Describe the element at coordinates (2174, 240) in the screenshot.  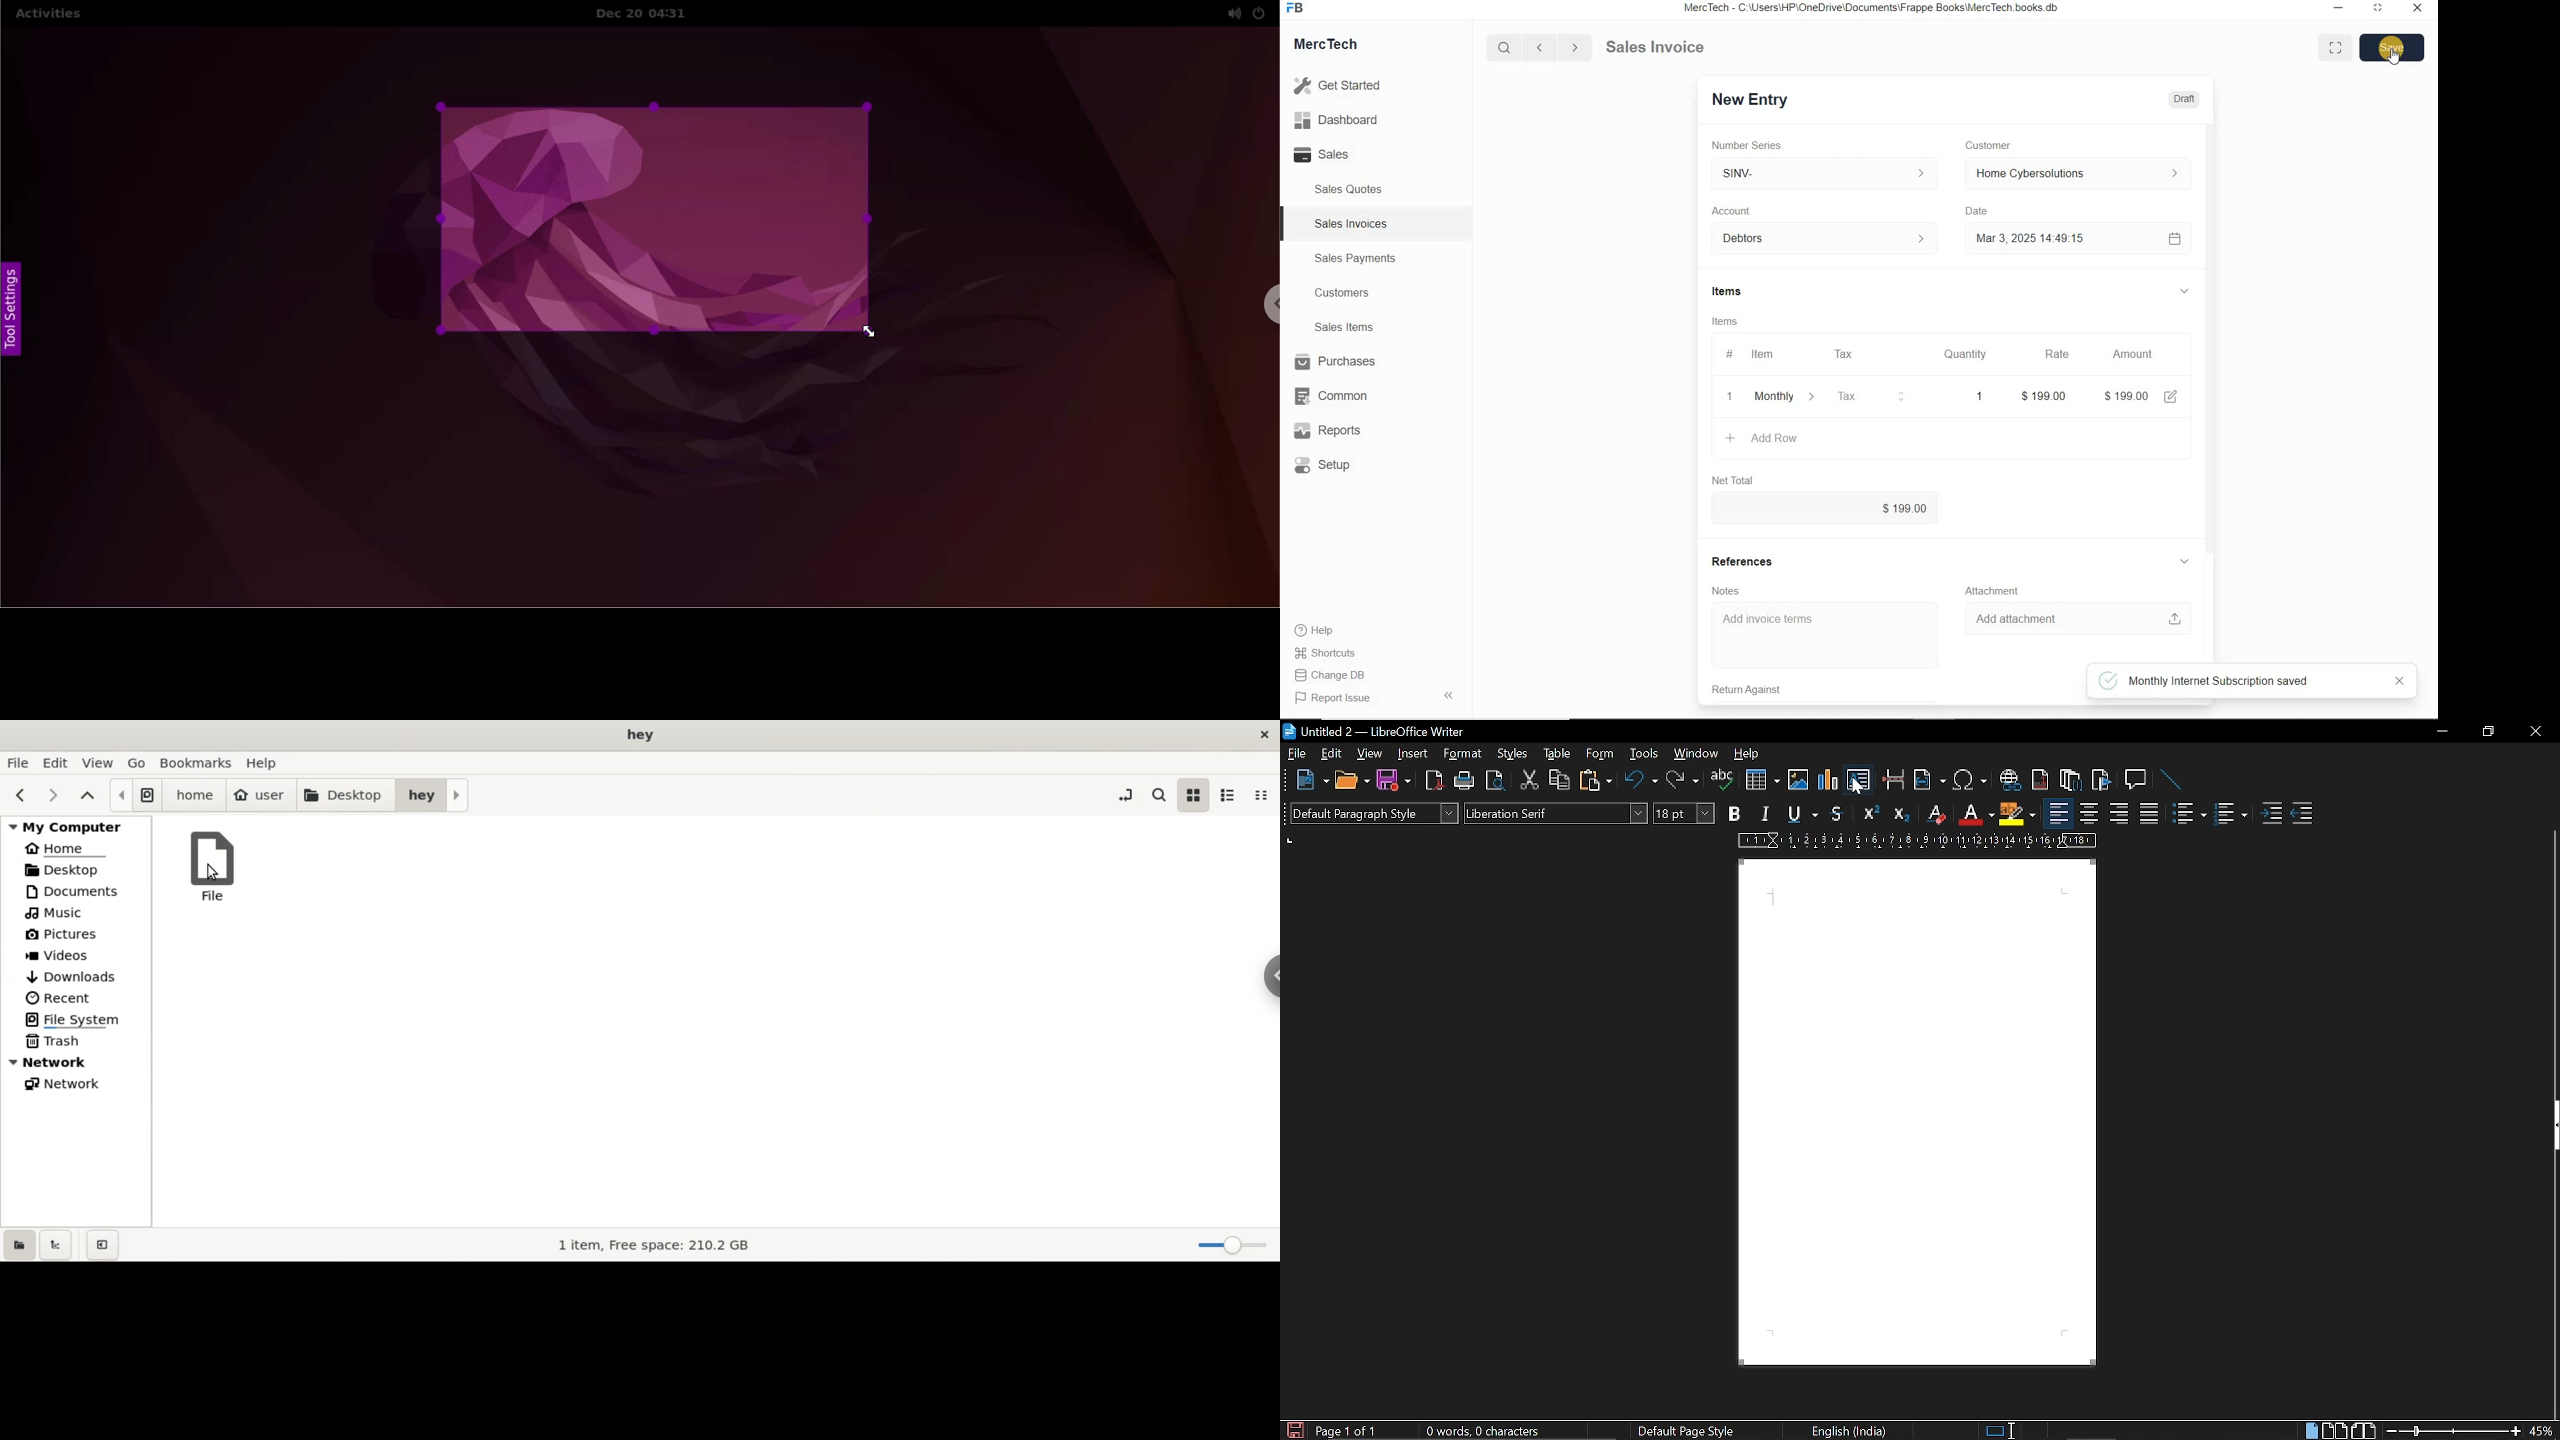
I see `Calendar` at that location.